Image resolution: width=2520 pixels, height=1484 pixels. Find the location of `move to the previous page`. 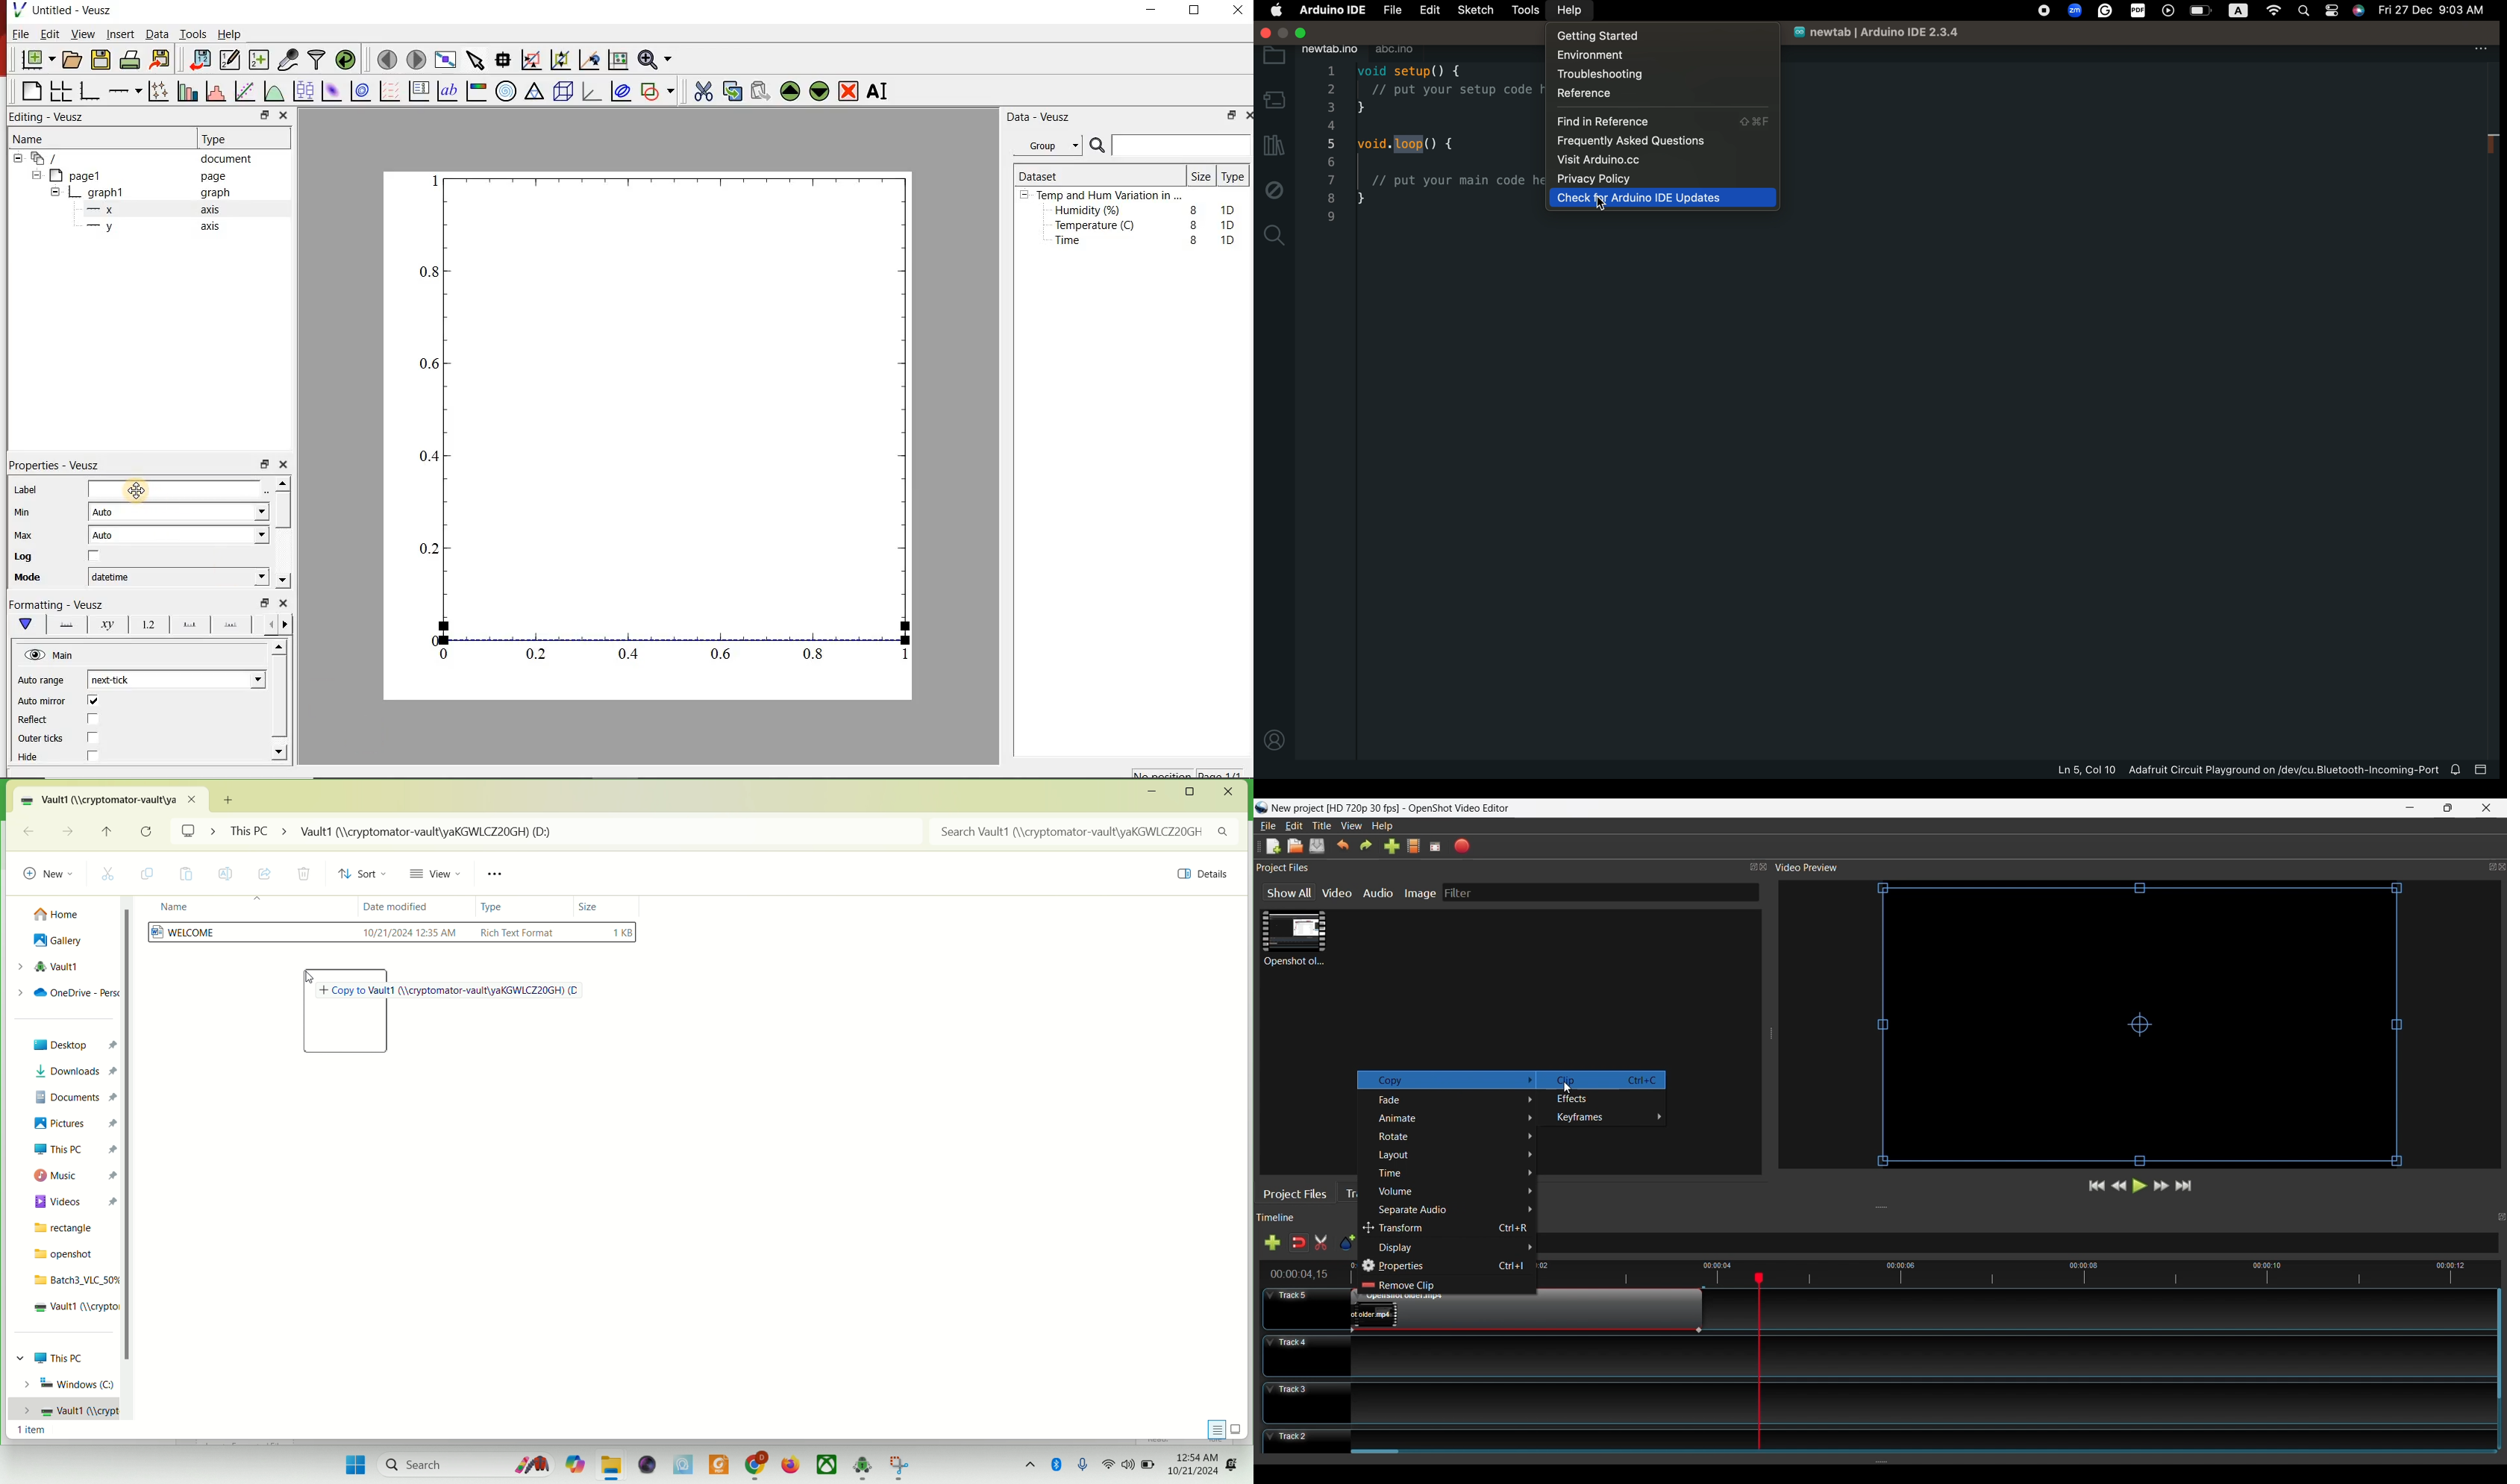

move to the previous page is located at coordinates (386, 60).